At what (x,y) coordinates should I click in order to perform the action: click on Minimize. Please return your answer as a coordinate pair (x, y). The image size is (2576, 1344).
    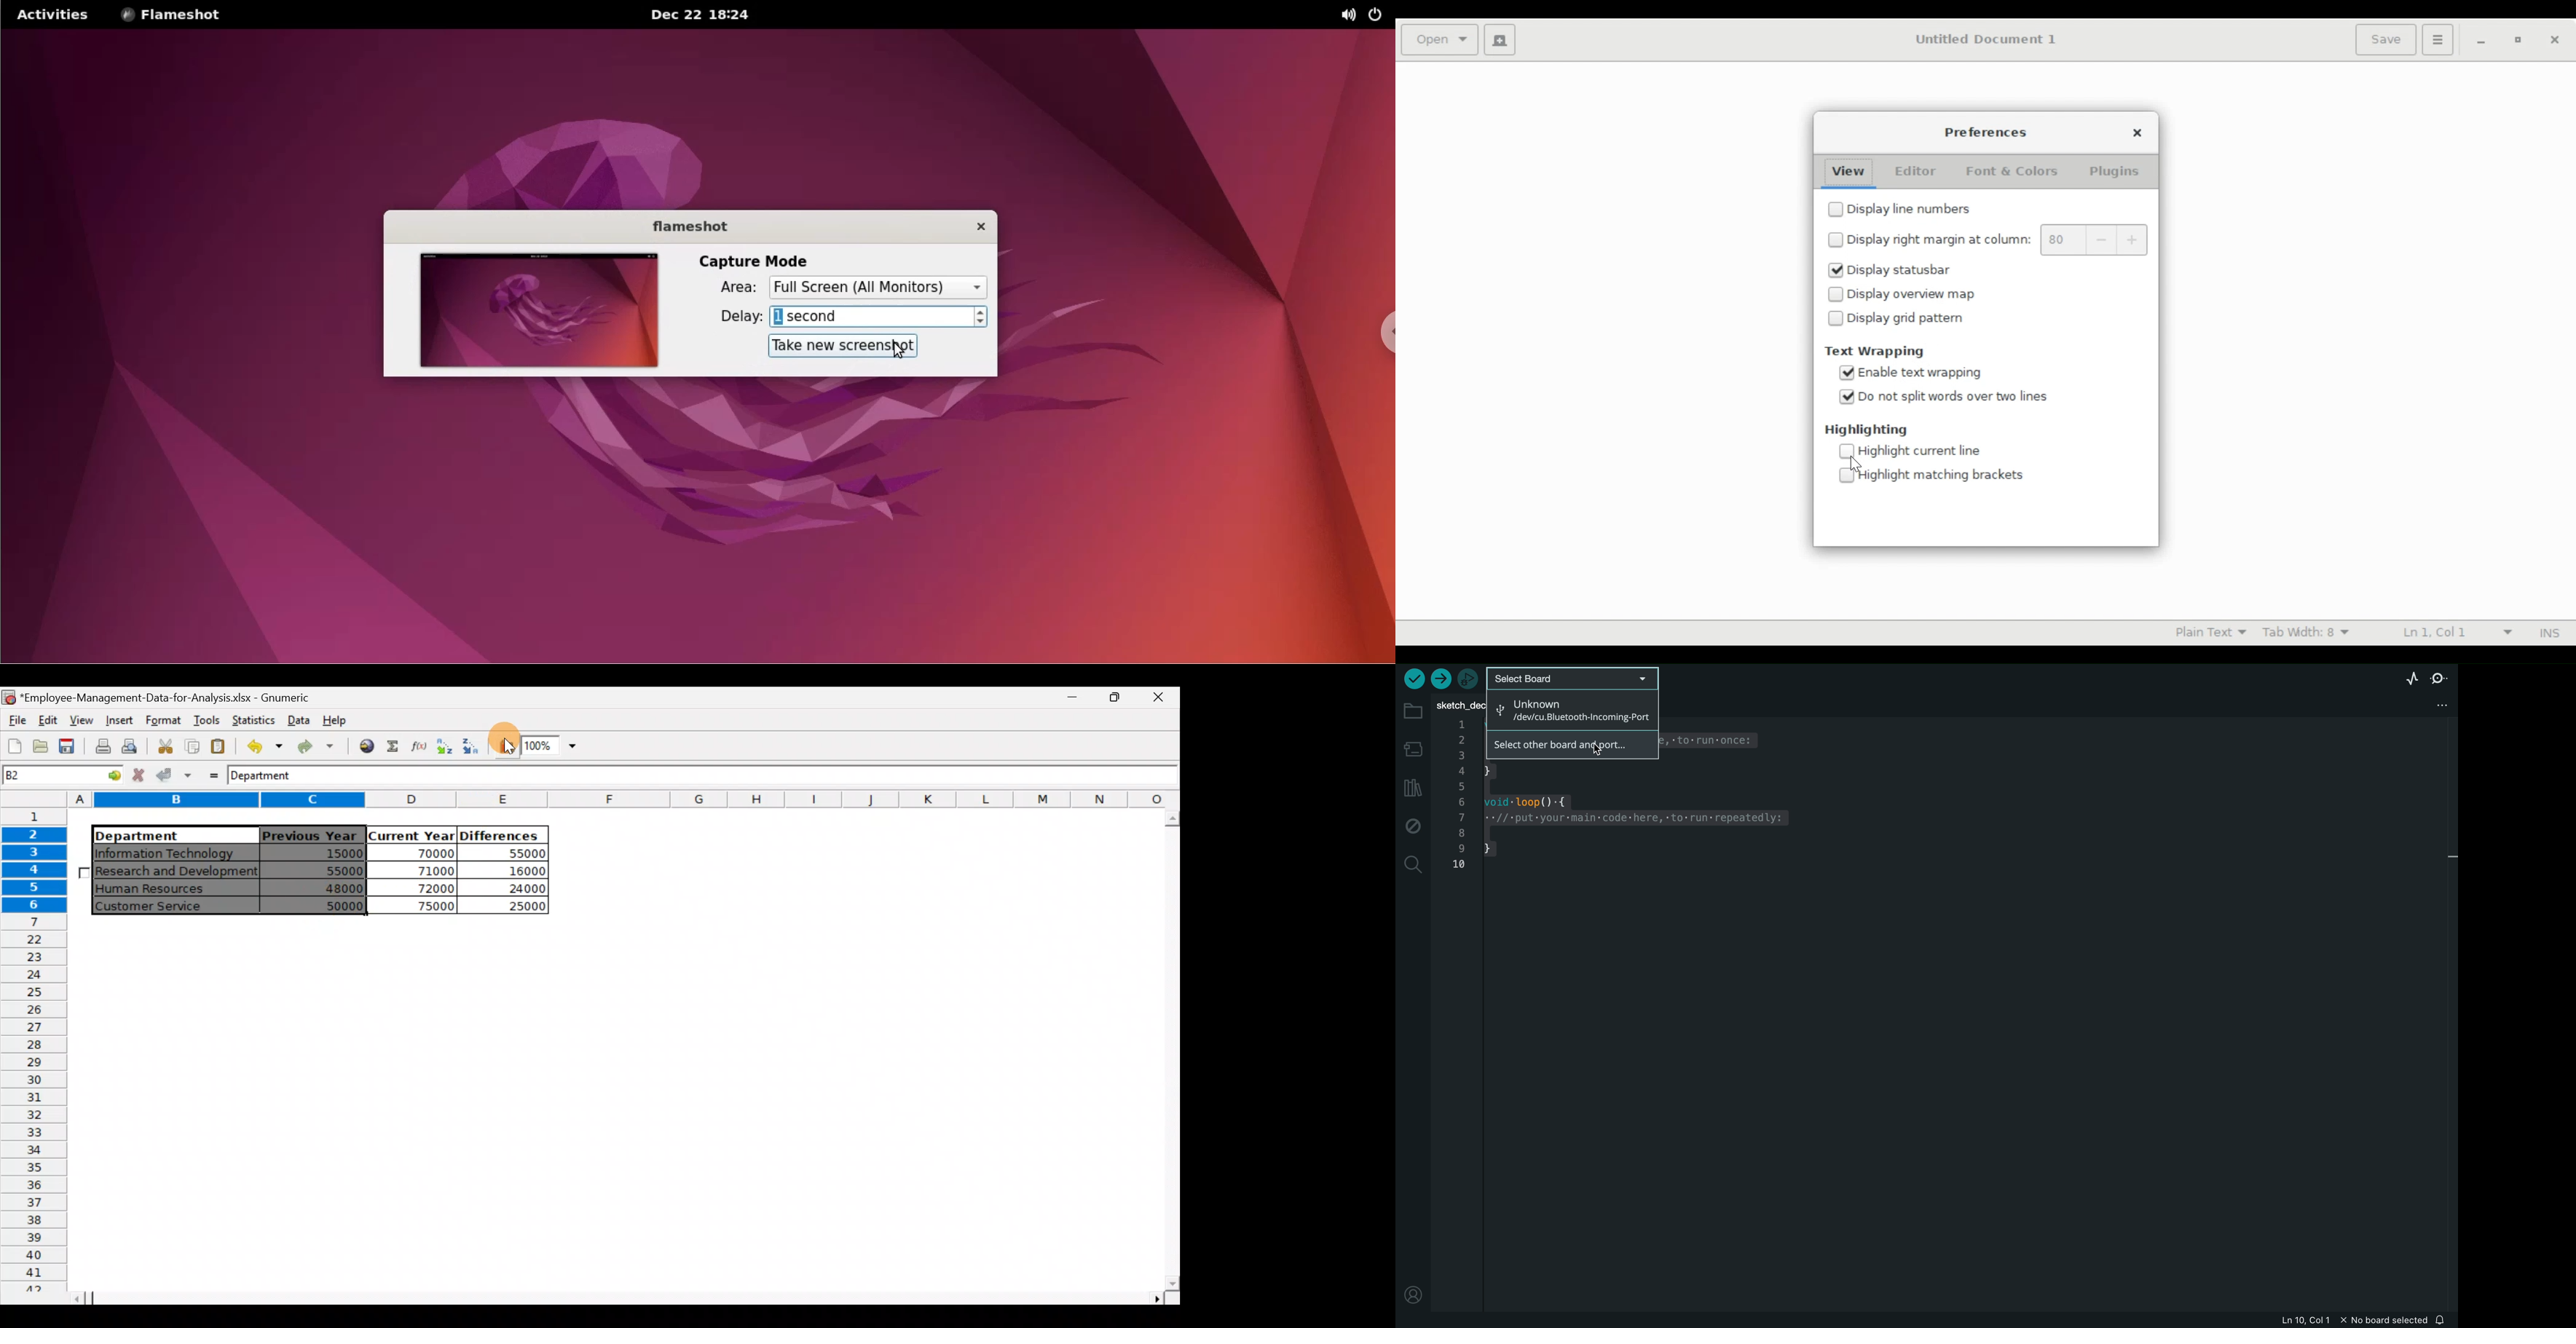
    Looking at the image, I should click on (1116, 702).